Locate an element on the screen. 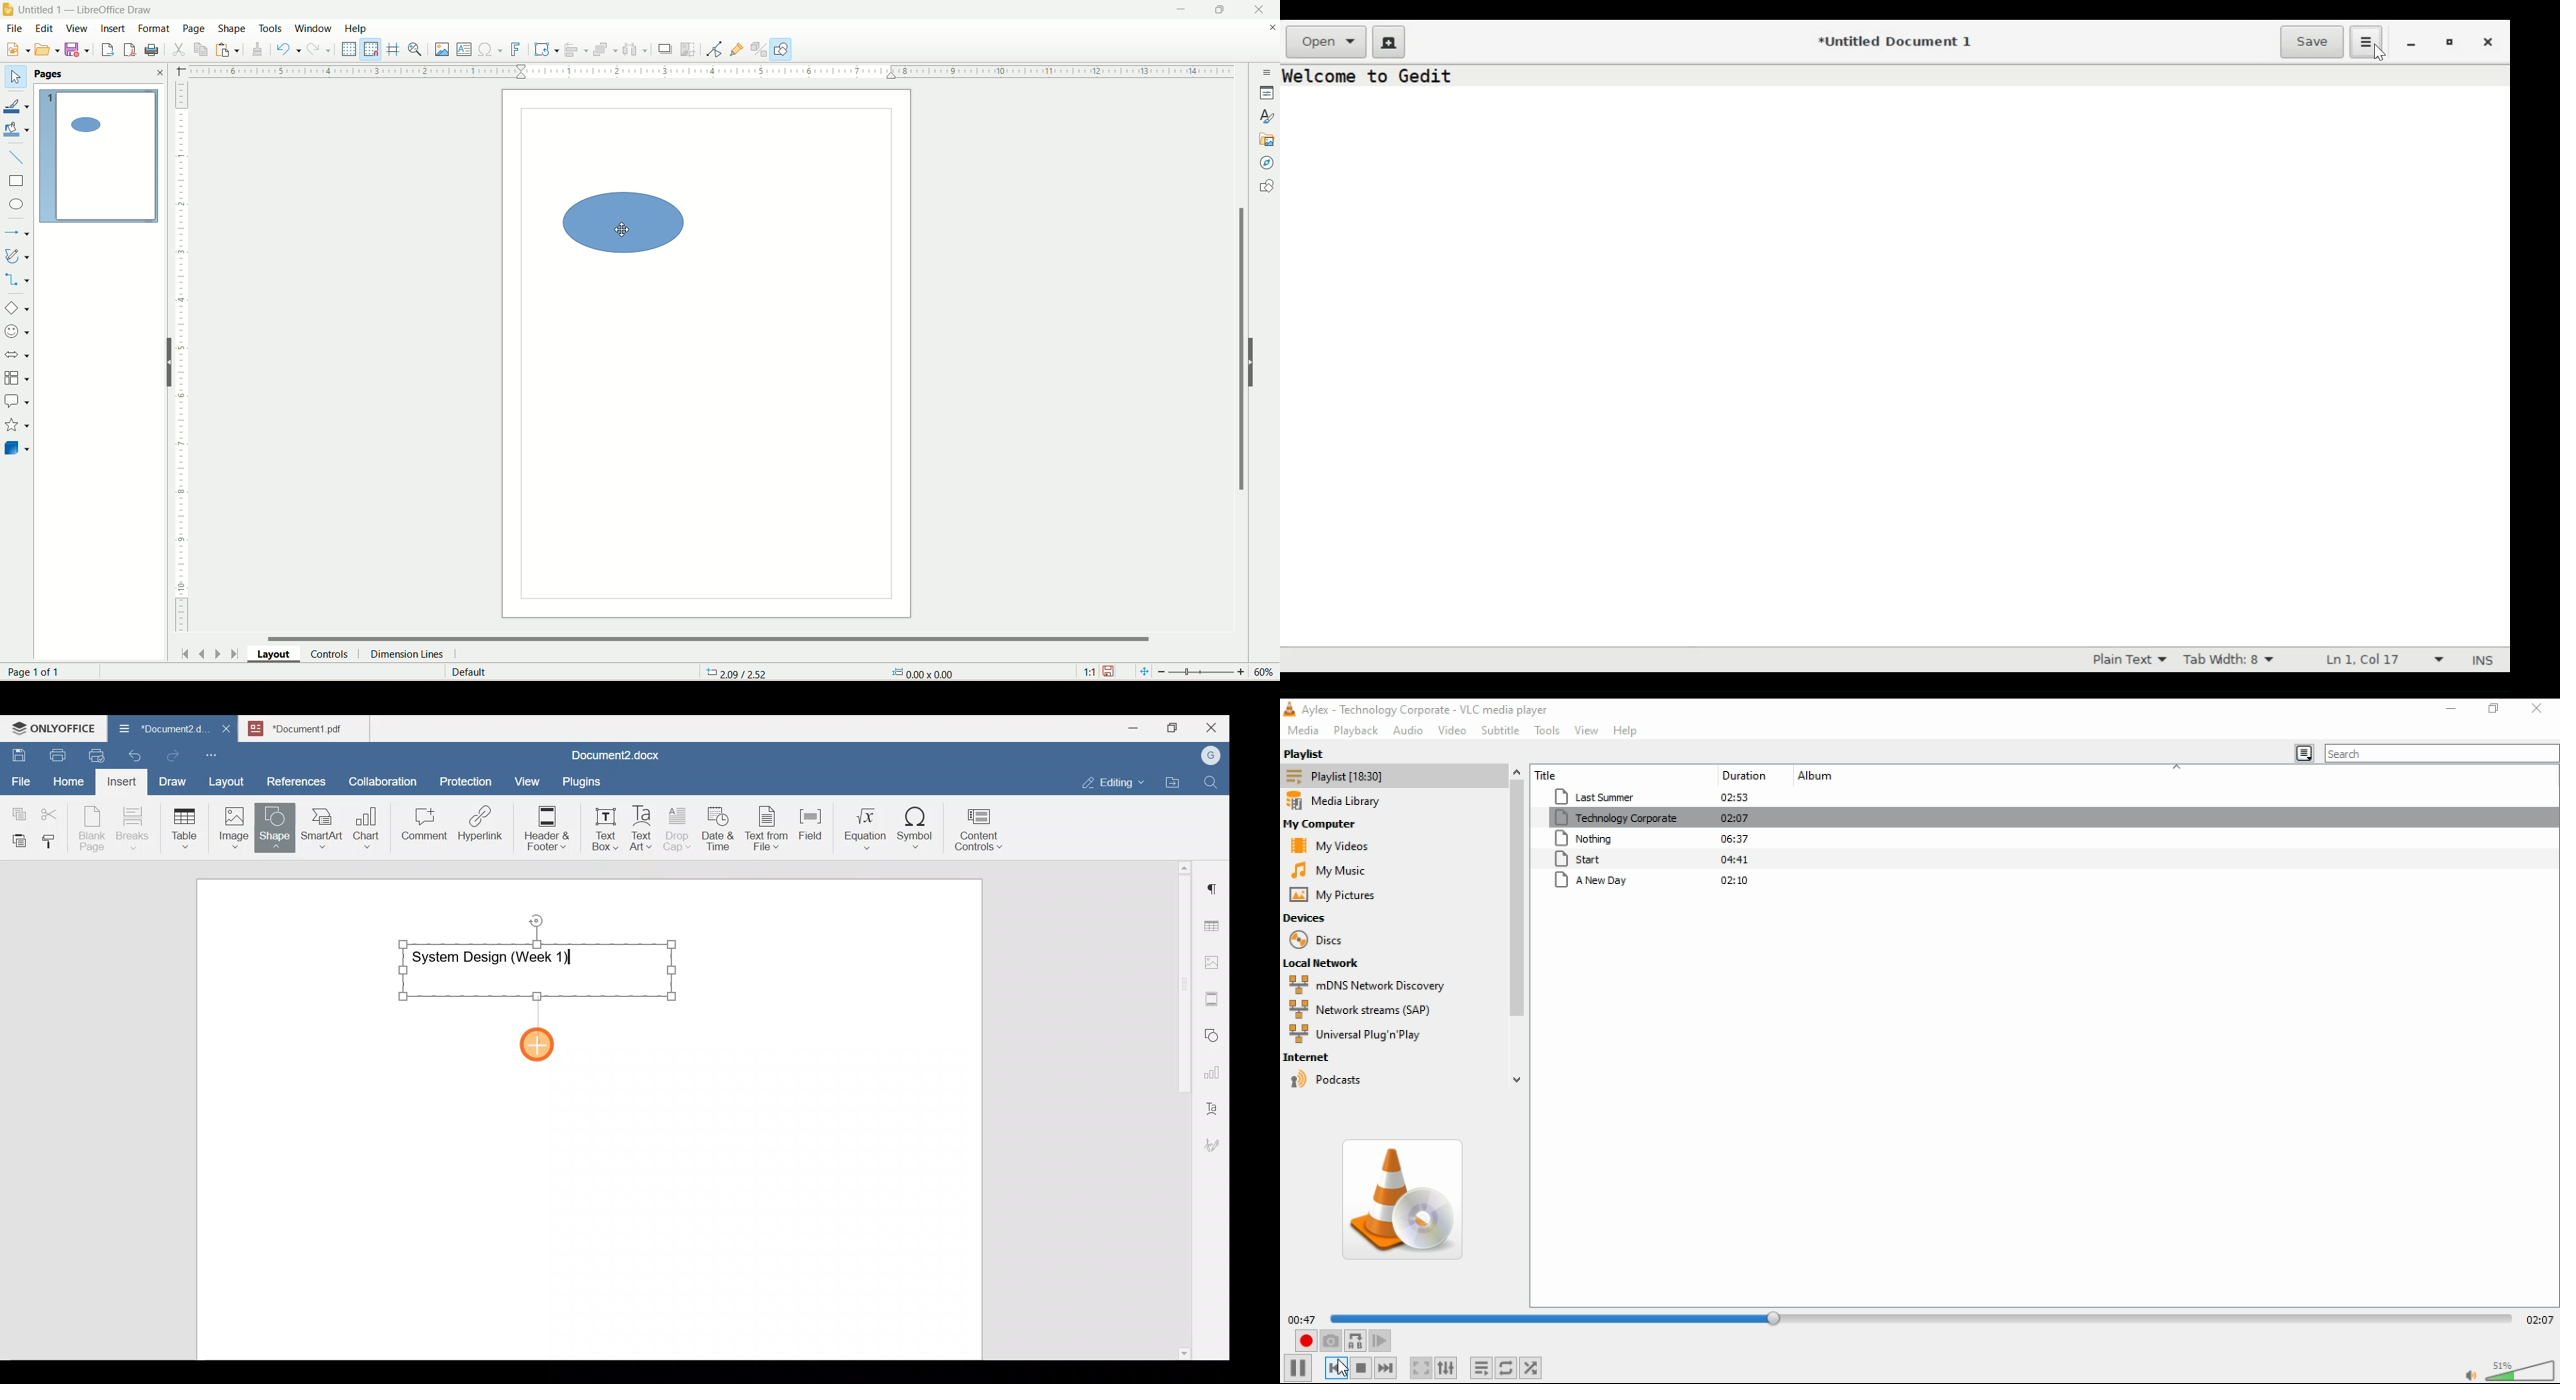 The image size is (2576, 1400). export directly as PDF is located at coordinates (131, 49).